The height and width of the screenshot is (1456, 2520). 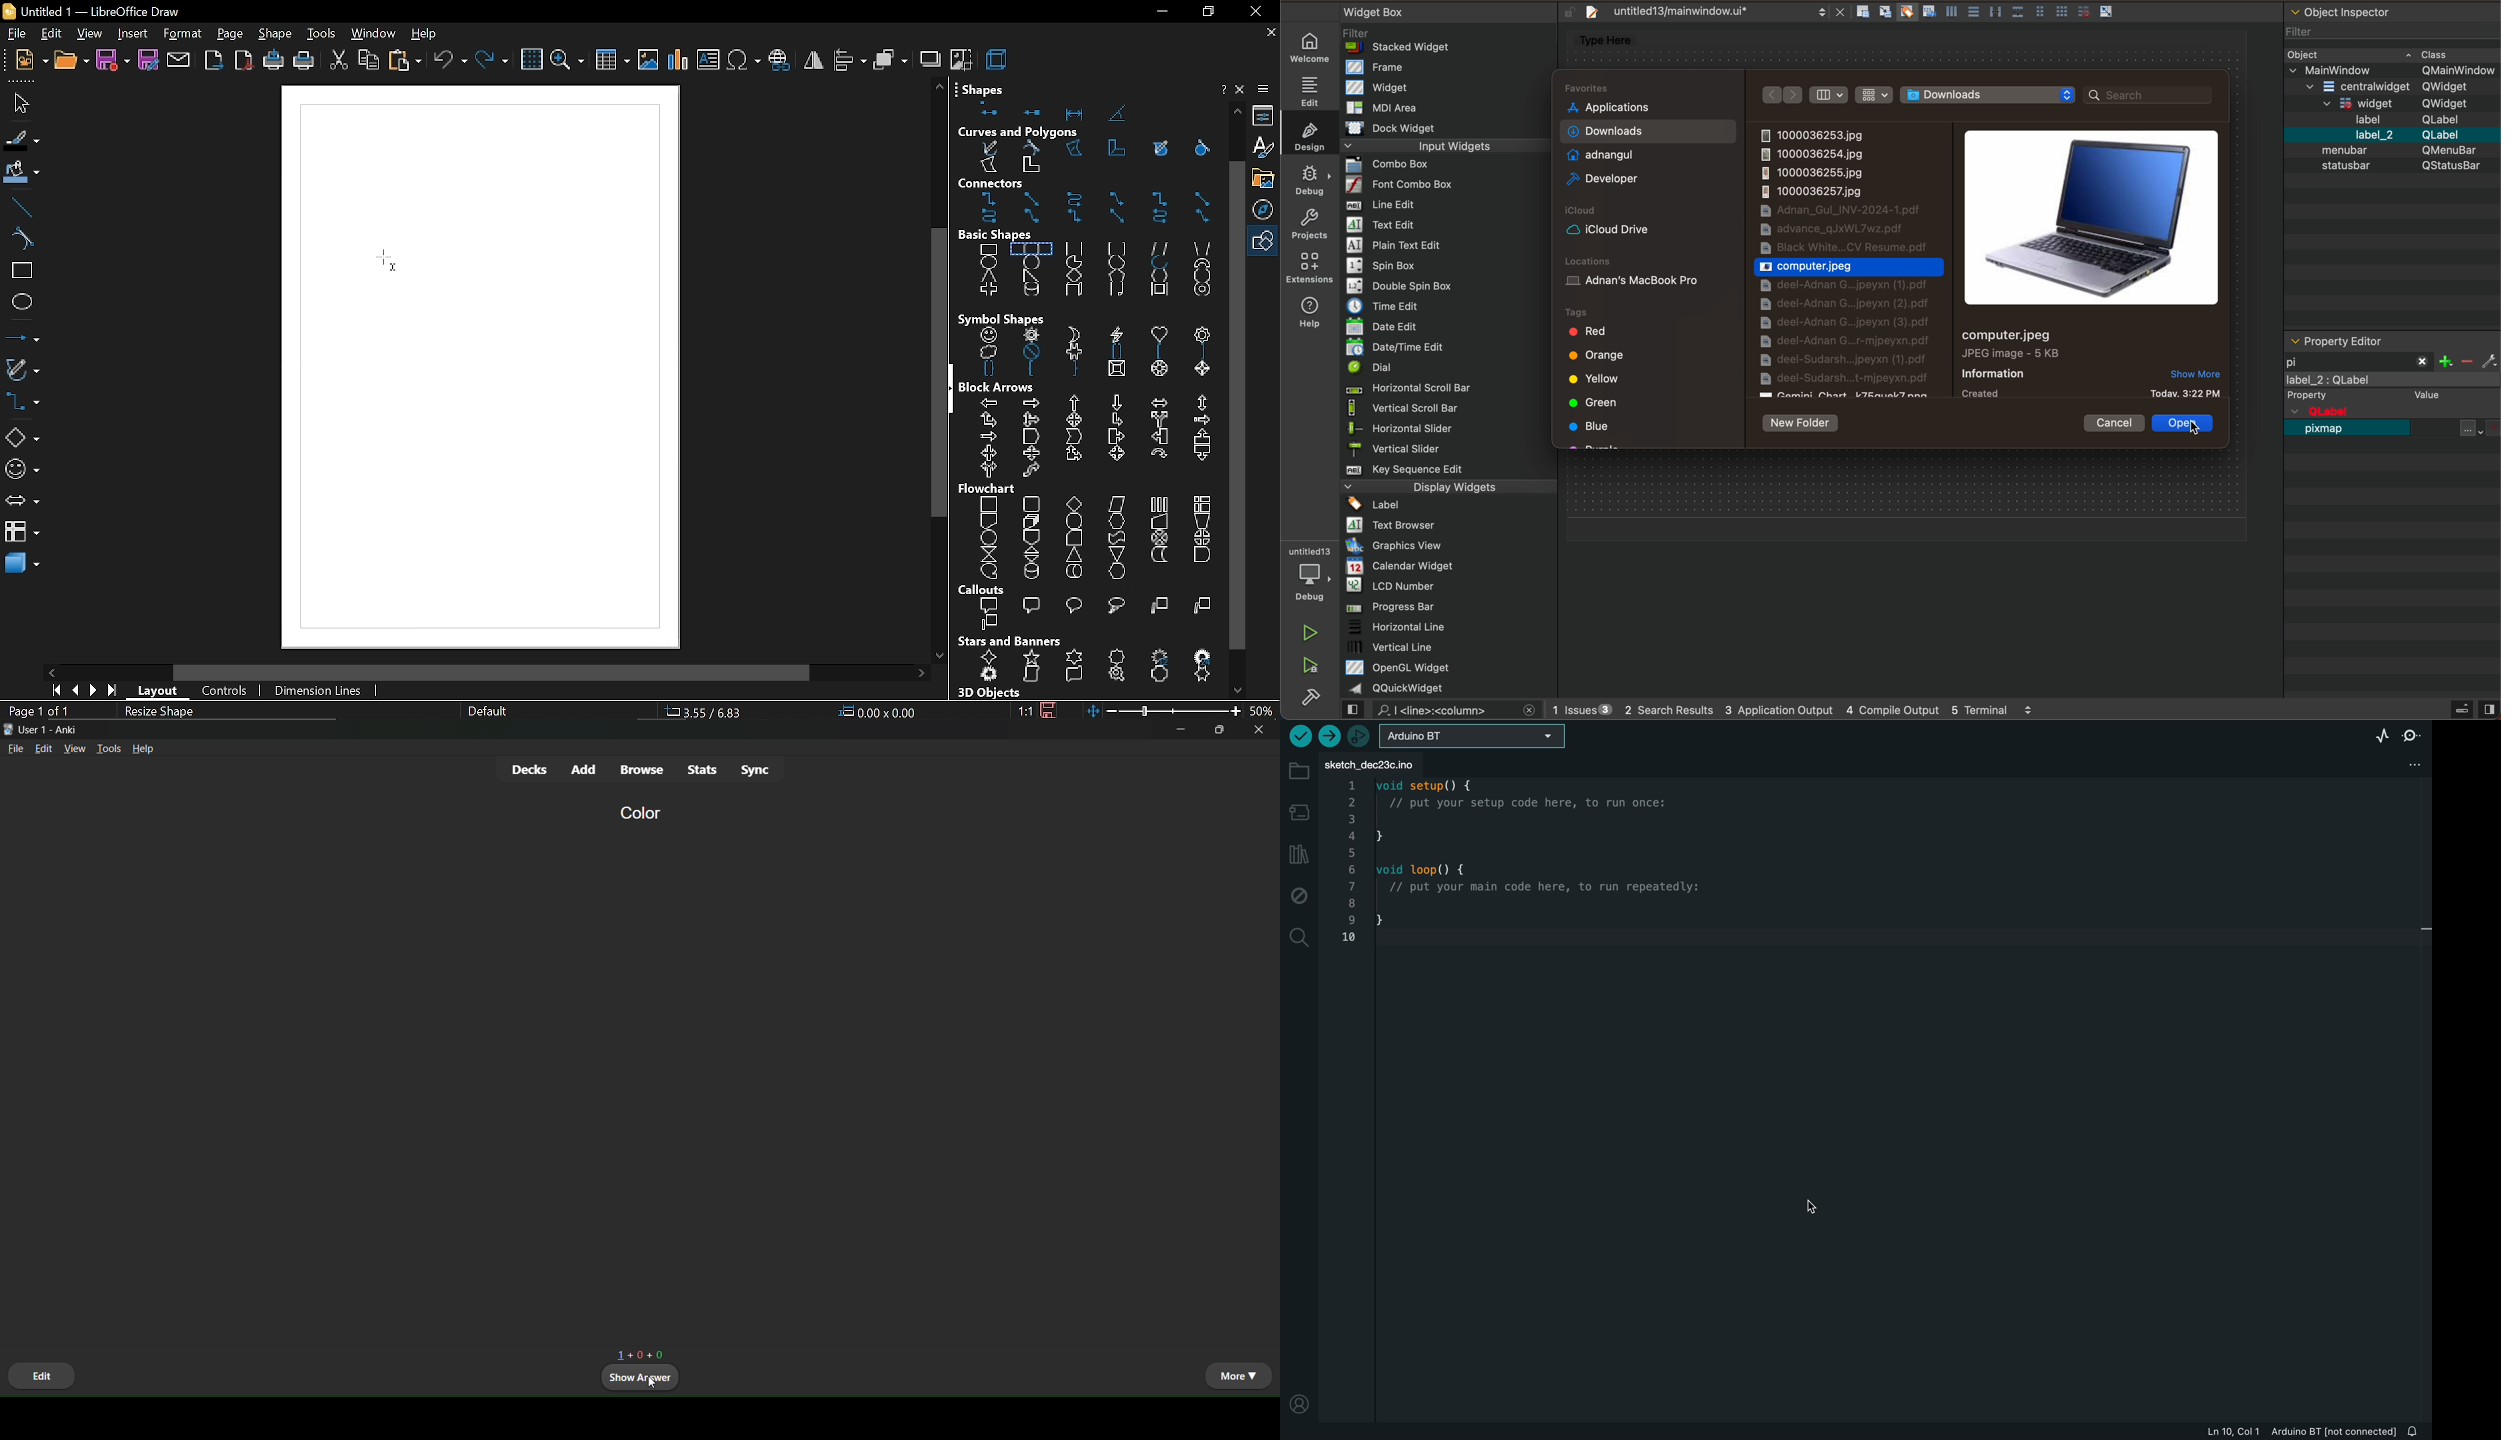 What do you see at coordinates (585, 767) in the screenshot?
I see `add` at bounding box center [585, 767].